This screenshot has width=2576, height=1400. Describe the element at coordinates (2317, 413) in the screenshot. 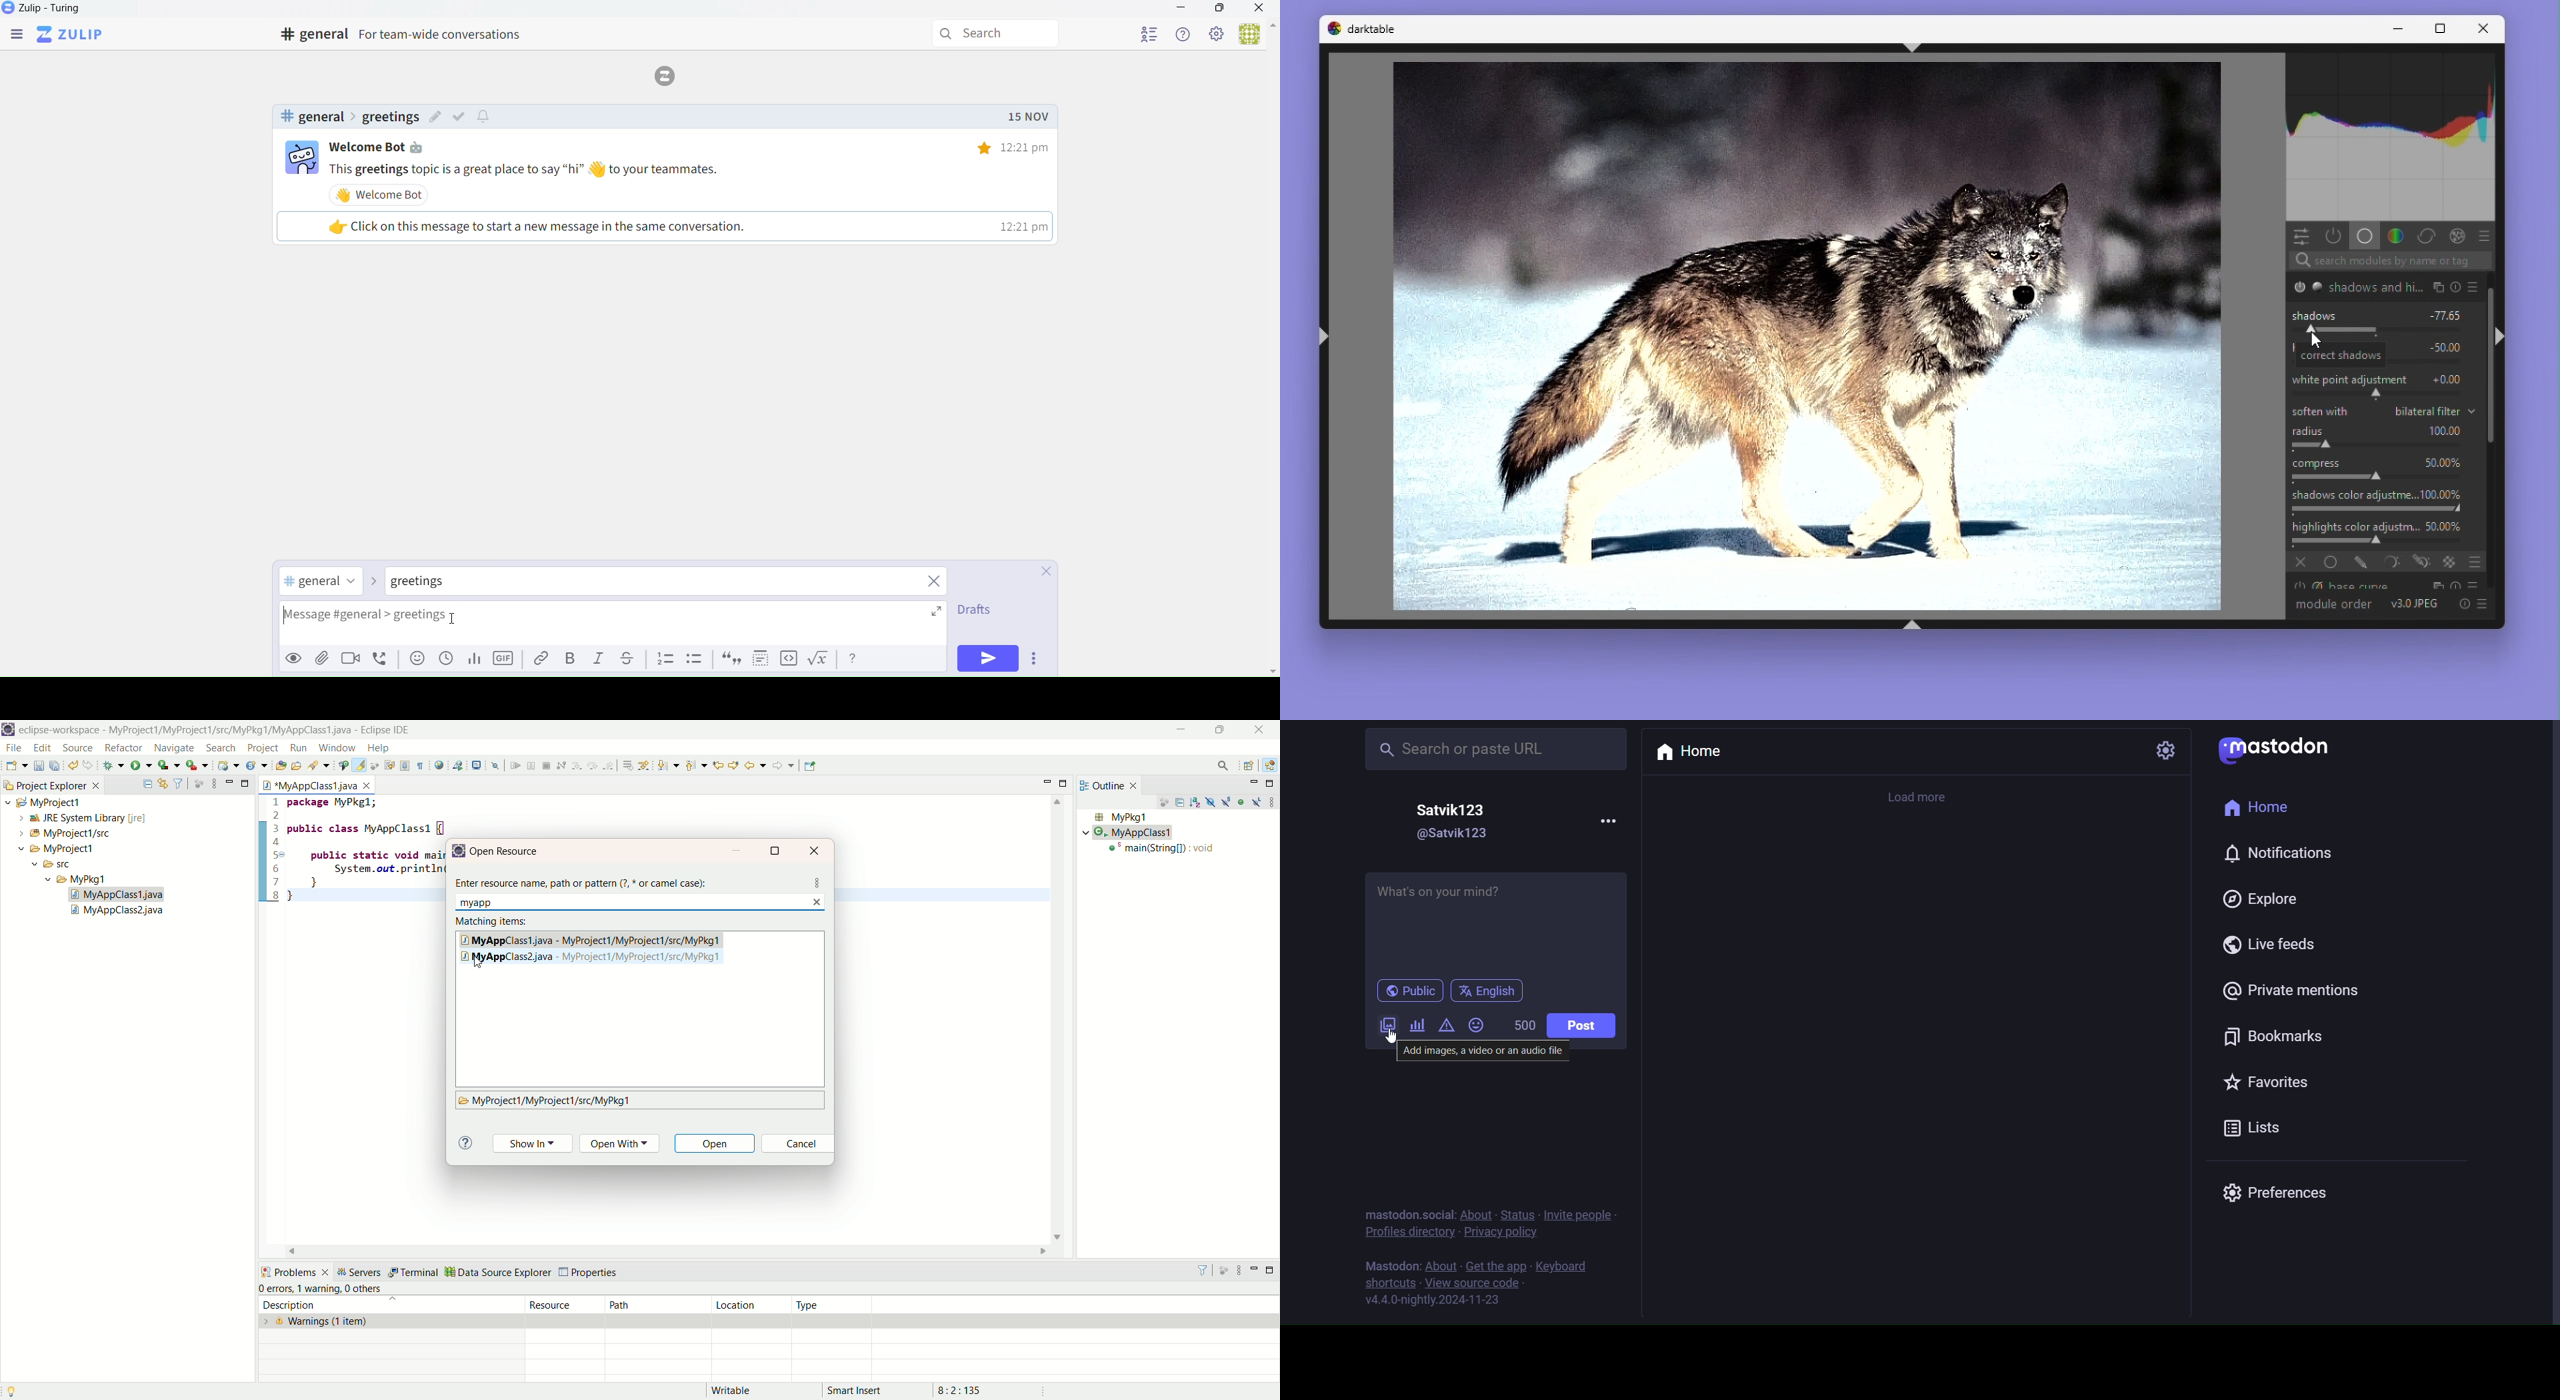

I see `Soften with bilateral filter` at that location.